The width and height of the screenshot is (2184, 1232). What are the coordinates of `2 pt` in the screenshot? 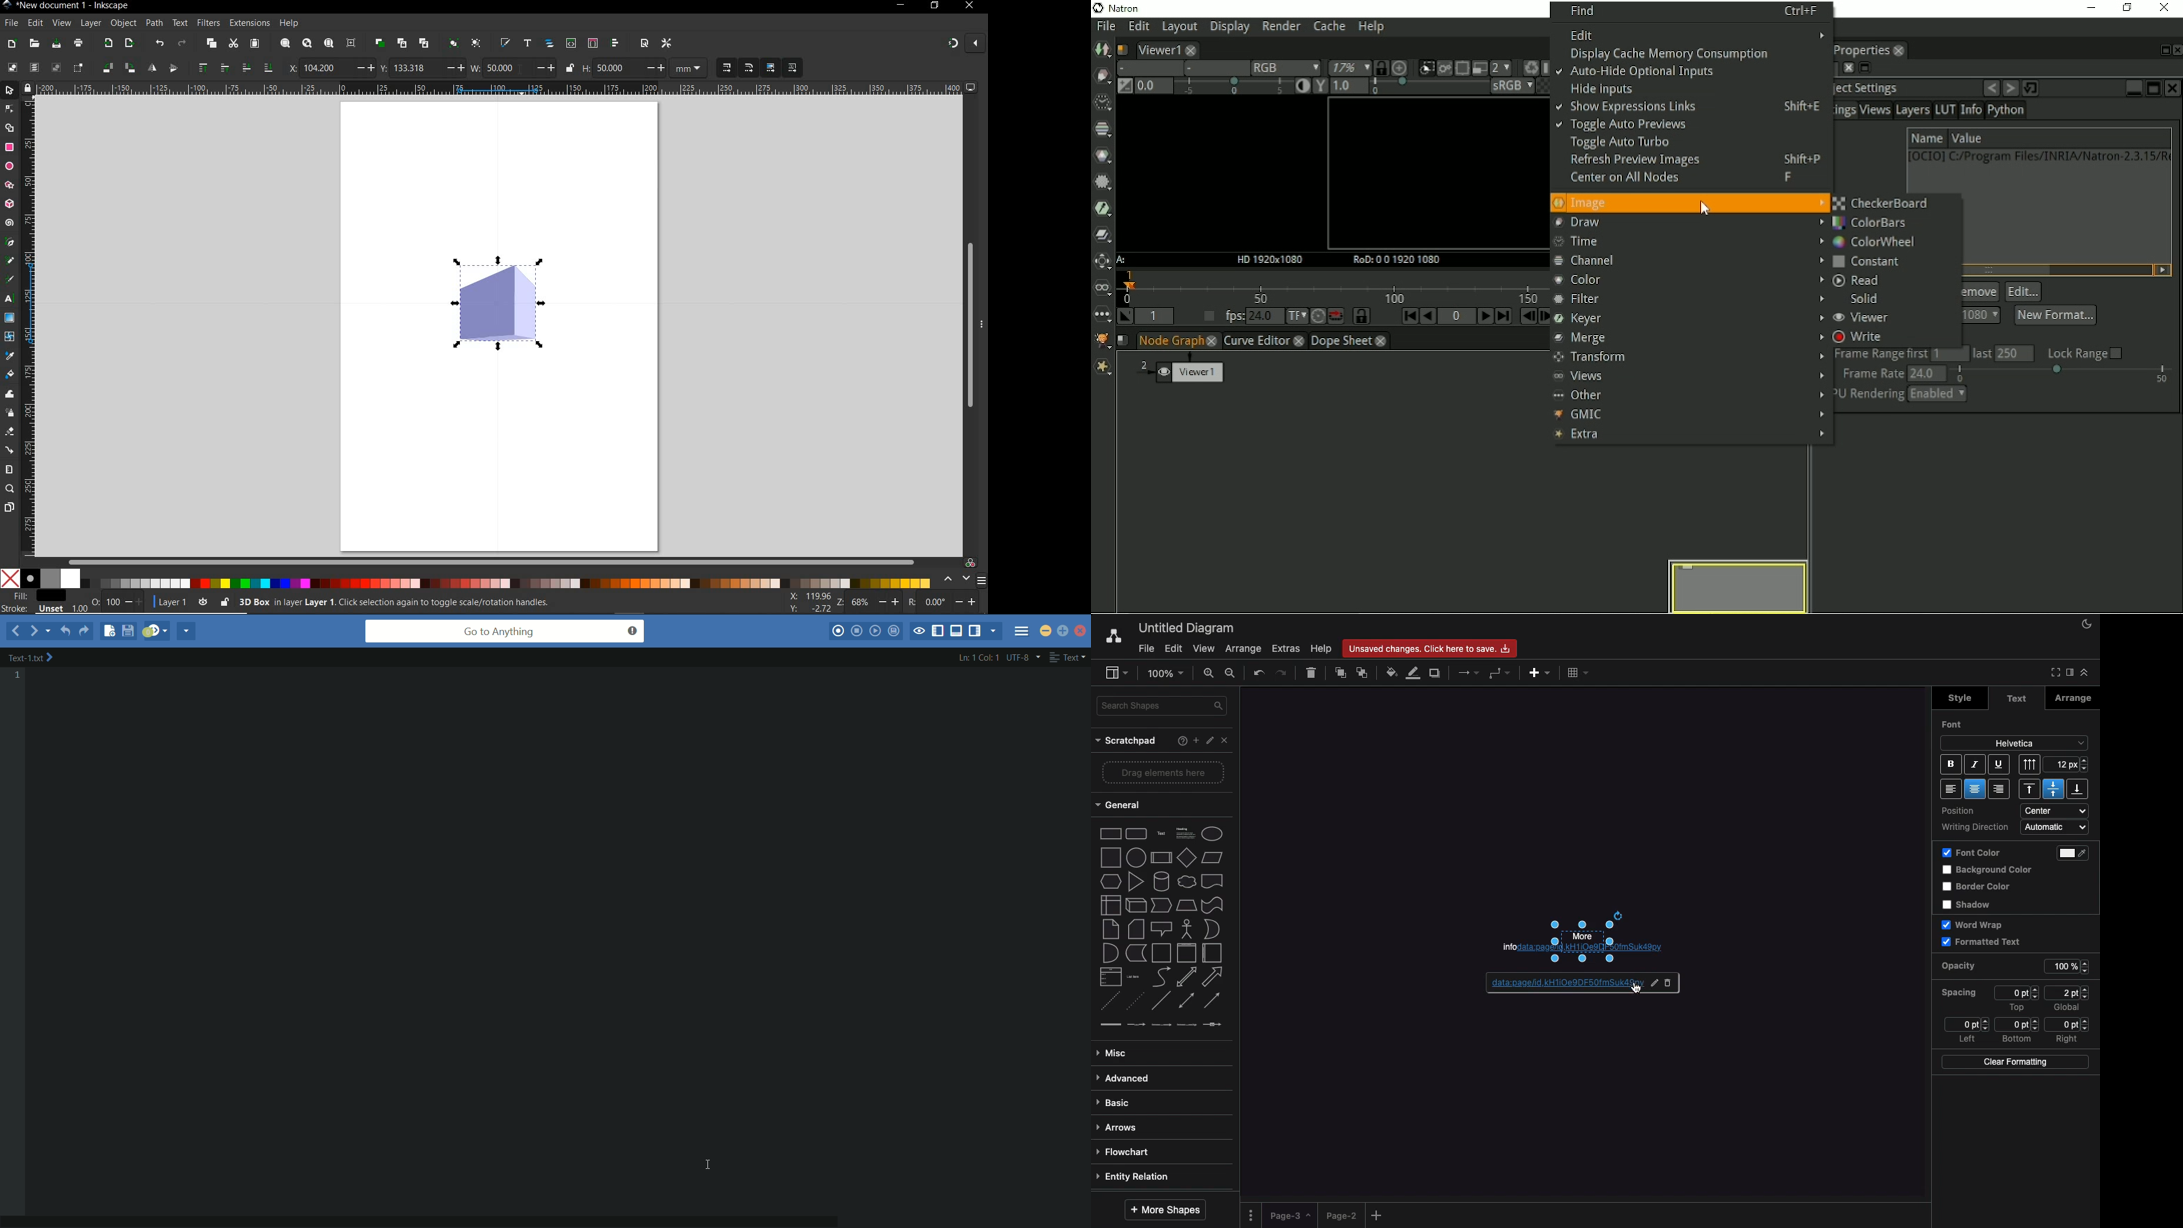 It's located at (2067, 992).